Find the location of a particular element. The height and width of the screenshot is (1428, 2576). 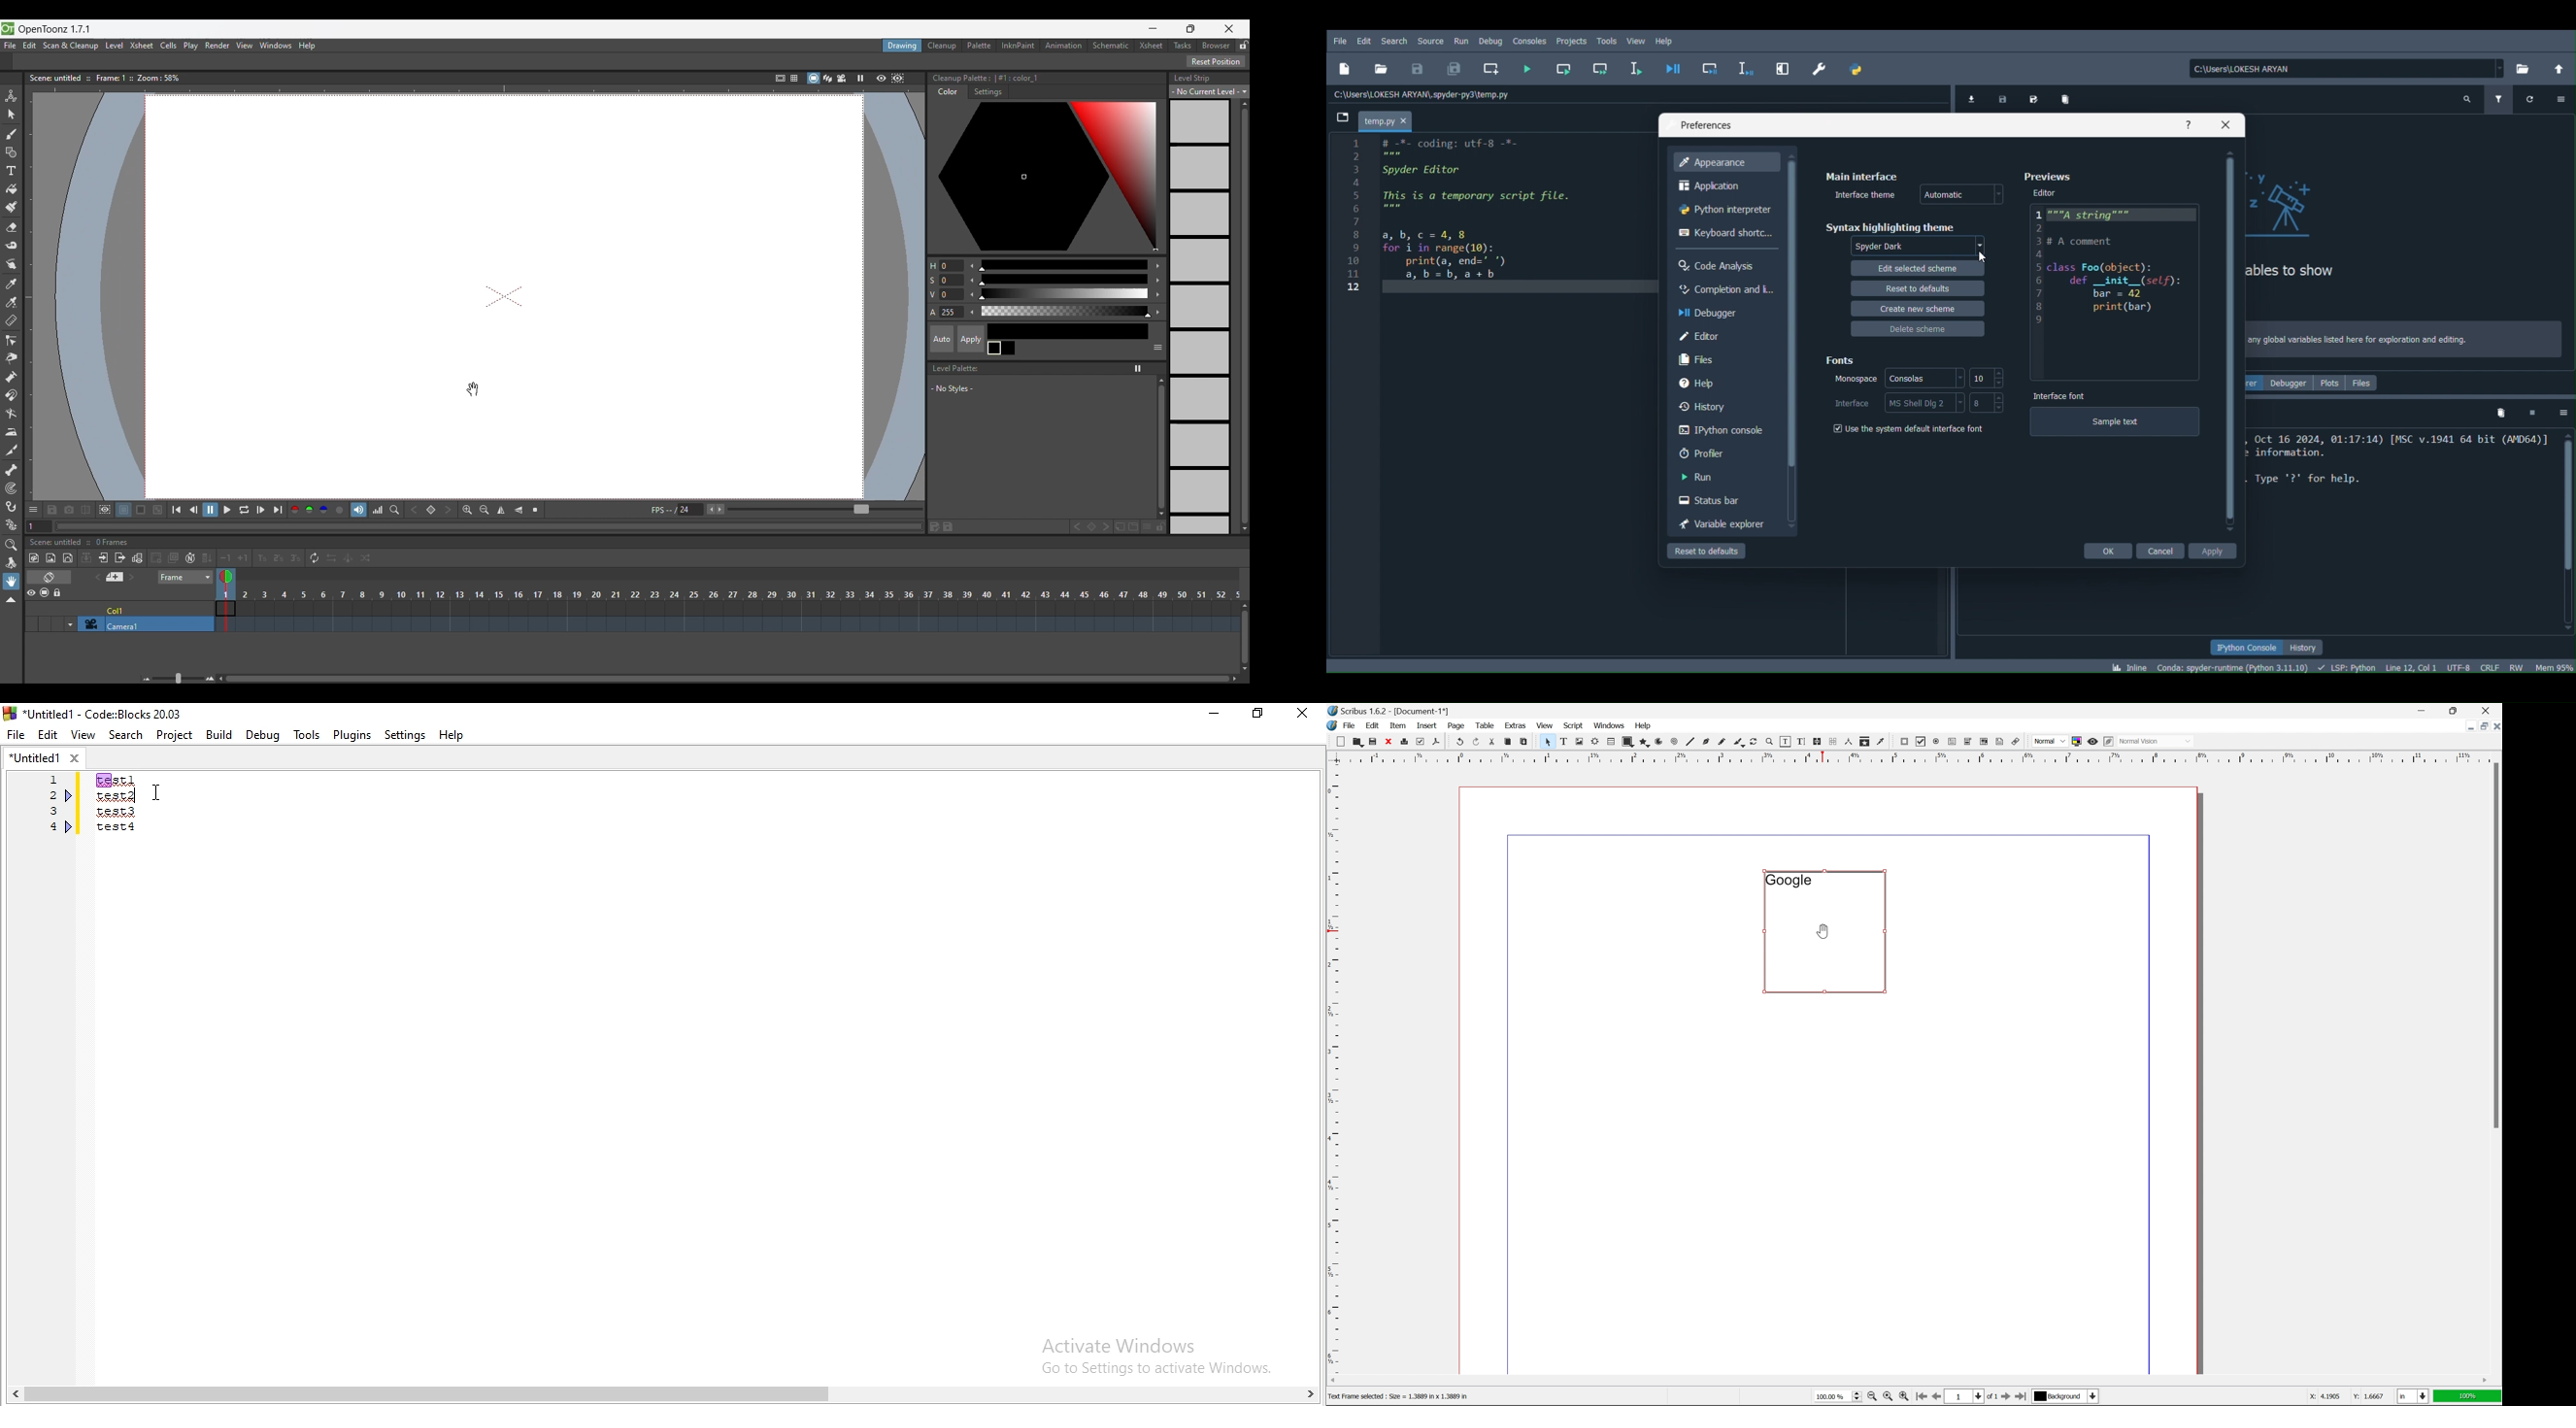

Untitled - Code:: blocks 2003 is located at coordinates (95, 711).